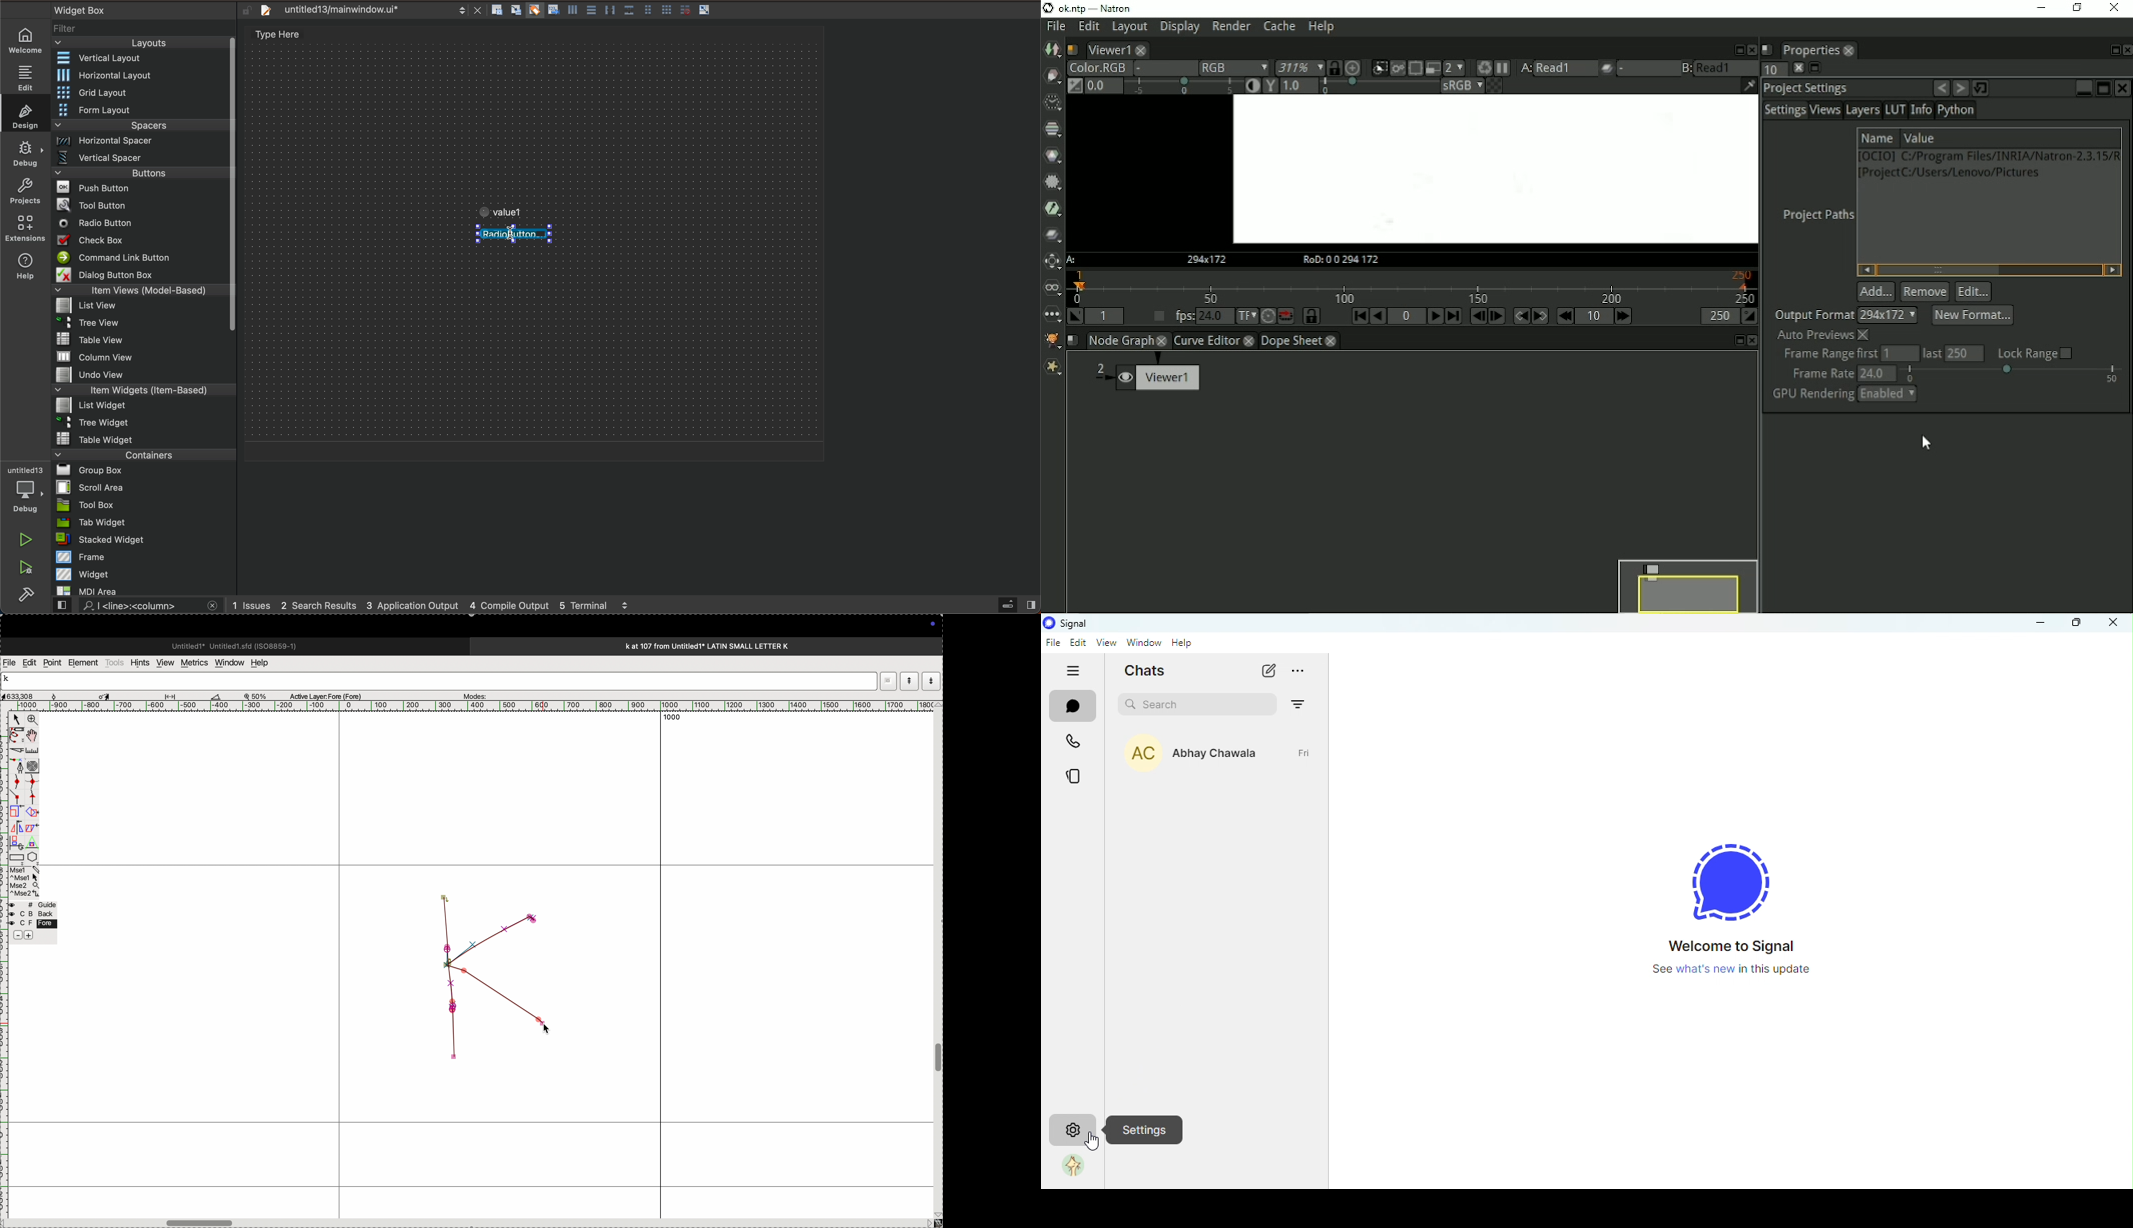 This screenshot has height=1232, width=2156. I want to click on edit, so click(1079, 644).